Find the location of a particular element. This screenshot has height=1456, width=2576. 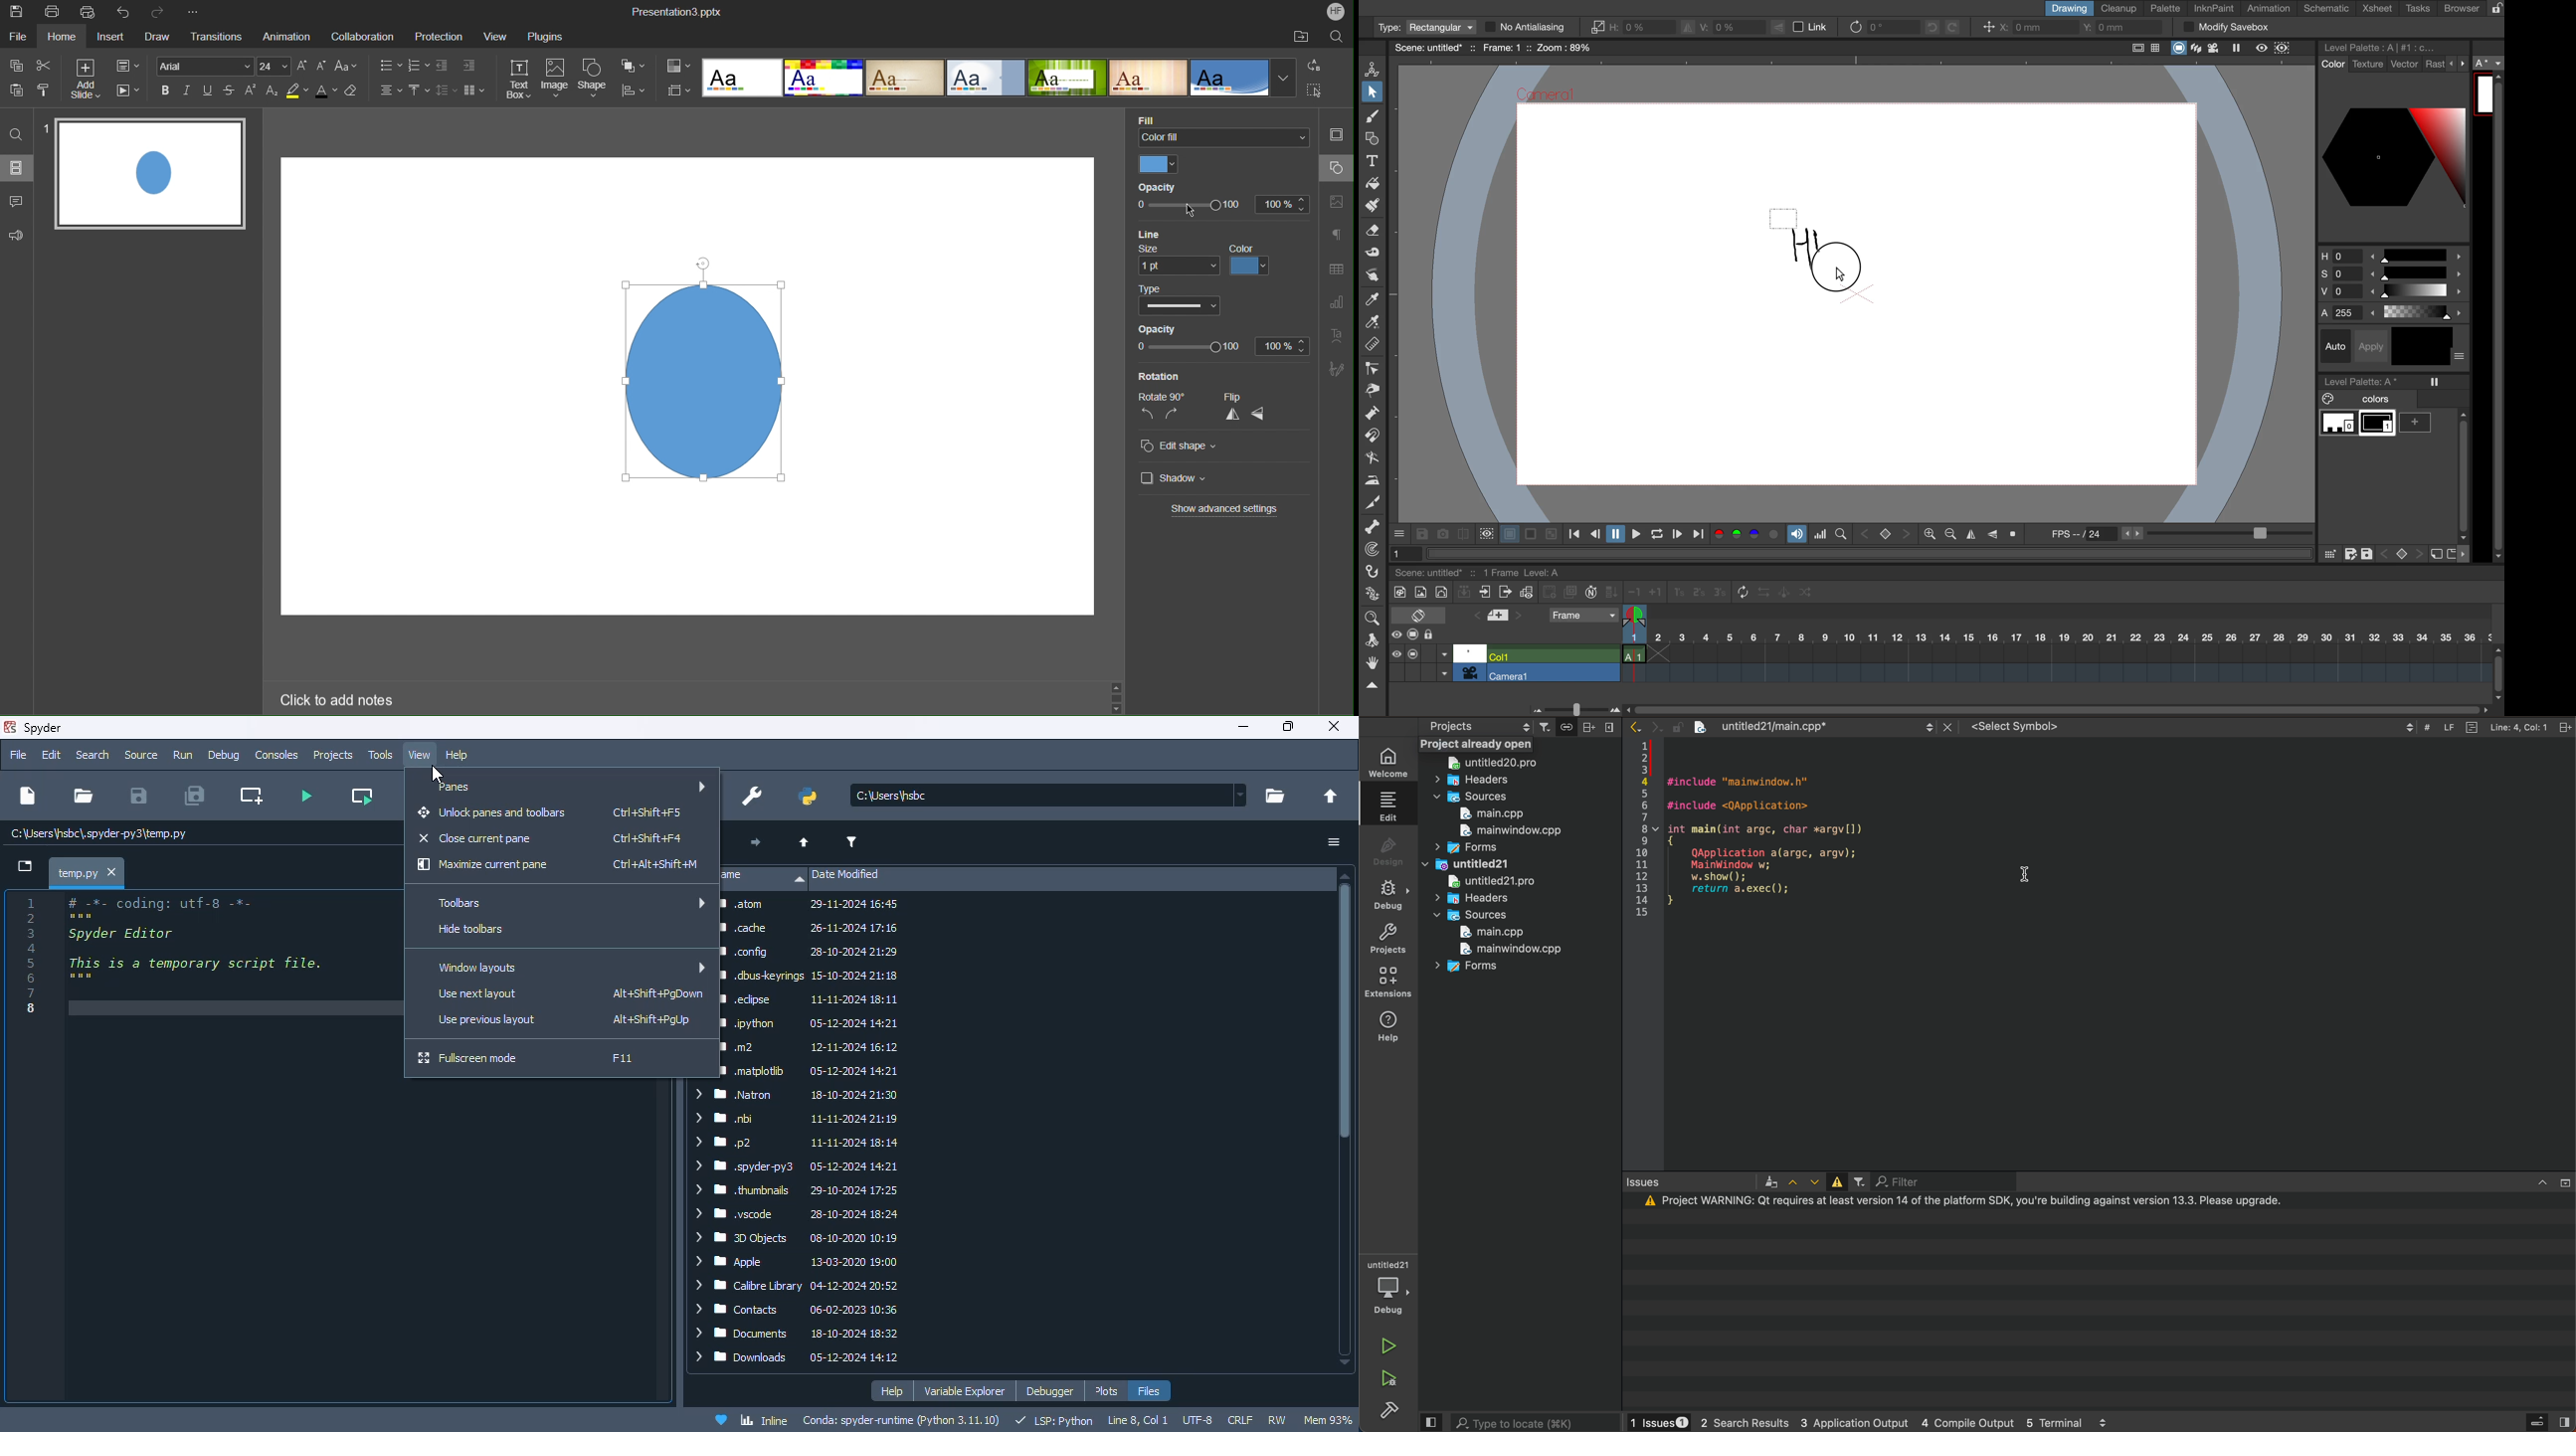

apply is located at coordinates (2374, 345).